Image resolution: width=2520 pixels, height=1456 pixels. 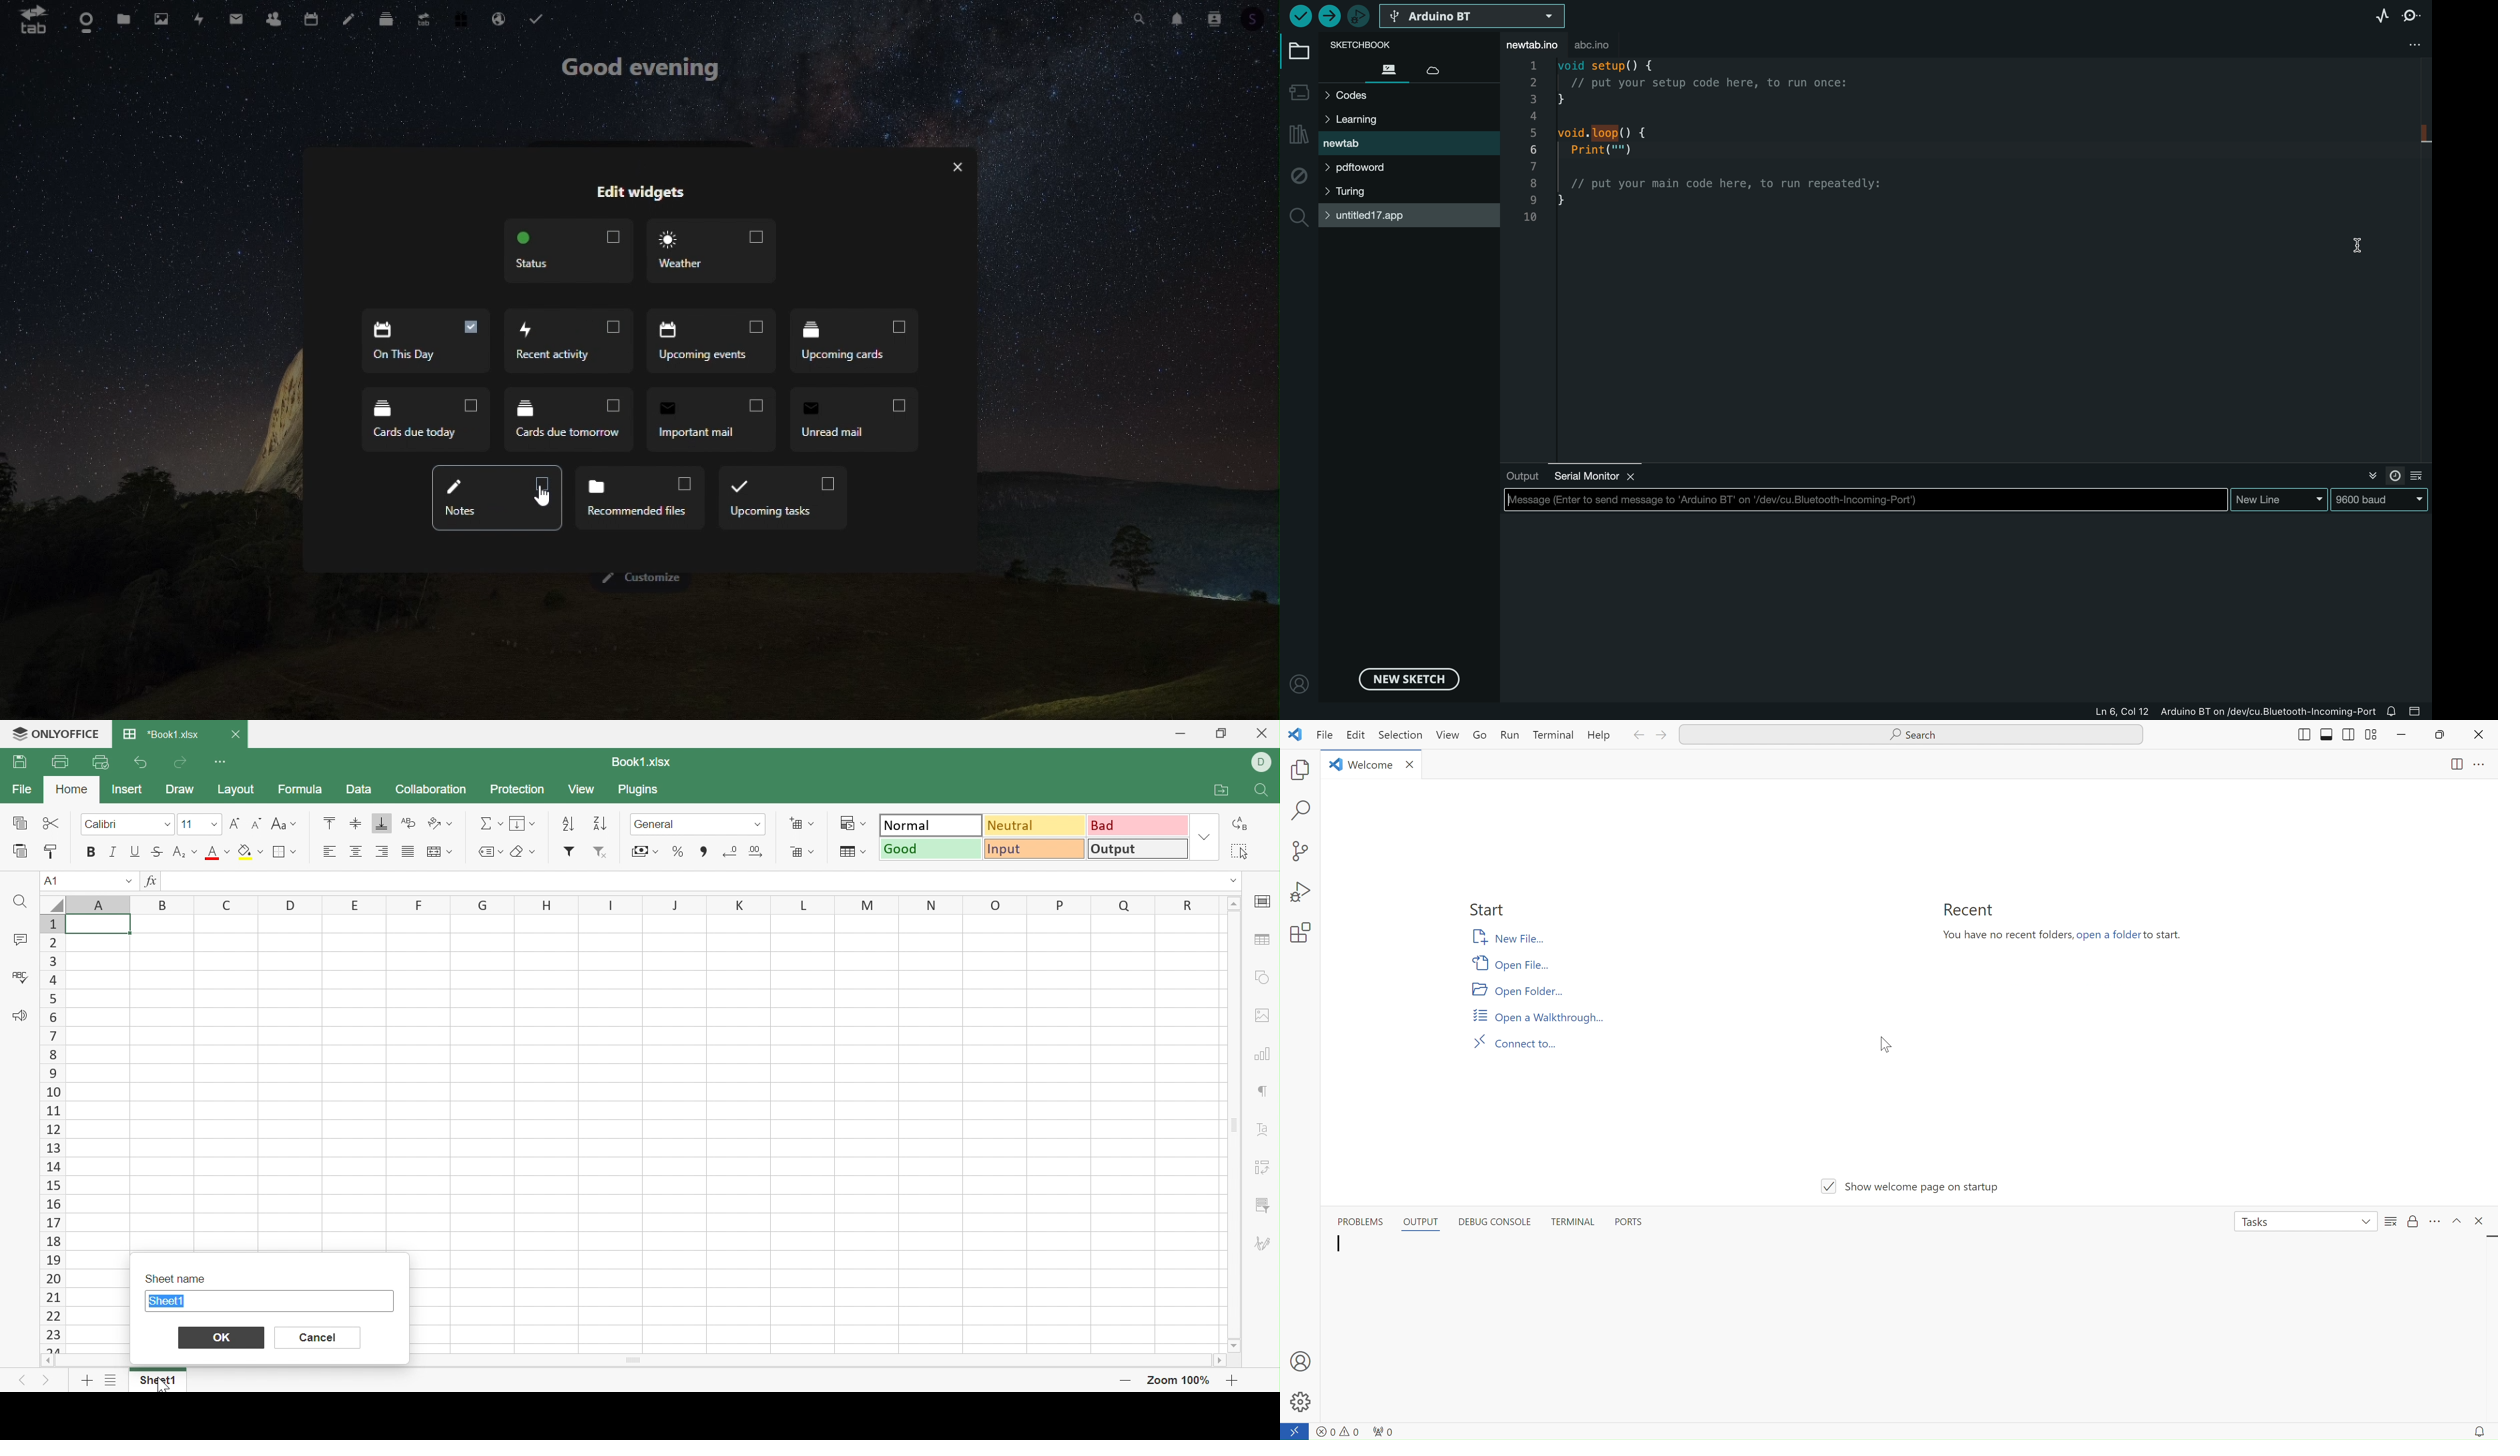 I want to click on View, so click(x=582, y=789).